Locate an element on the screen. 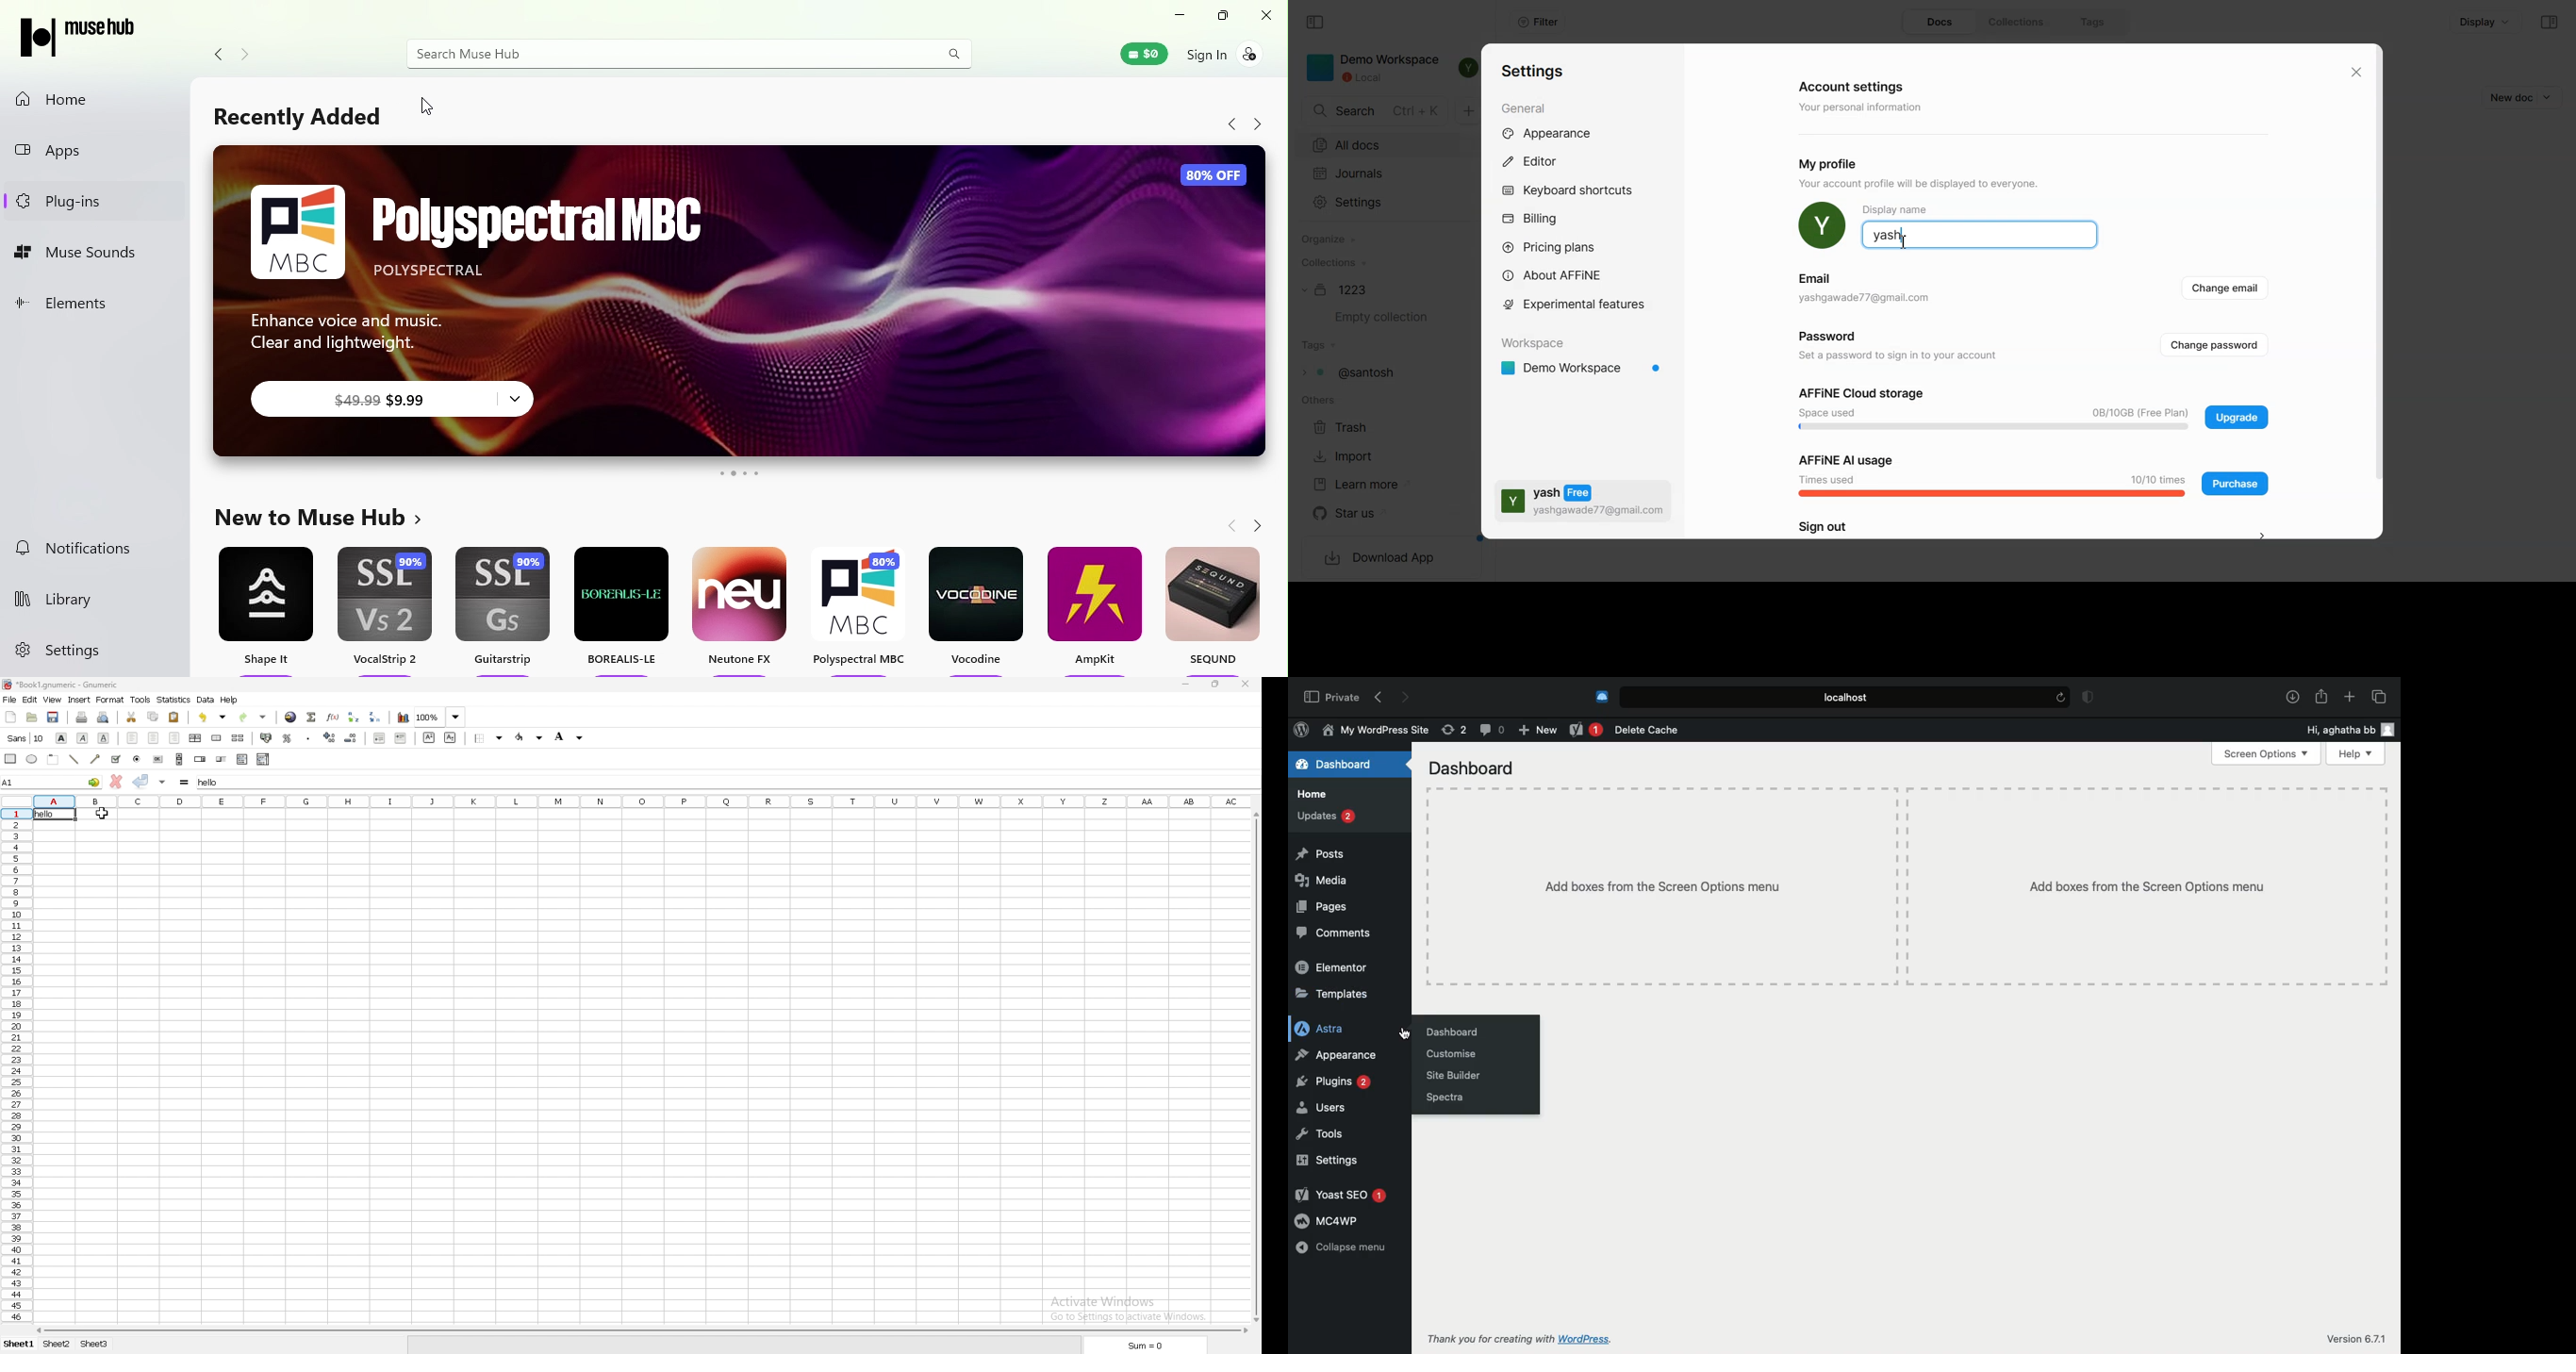 Image resolution: width=2576 pixels, height=1372 pixels. Navigate back is located at coordinates (221, 54).